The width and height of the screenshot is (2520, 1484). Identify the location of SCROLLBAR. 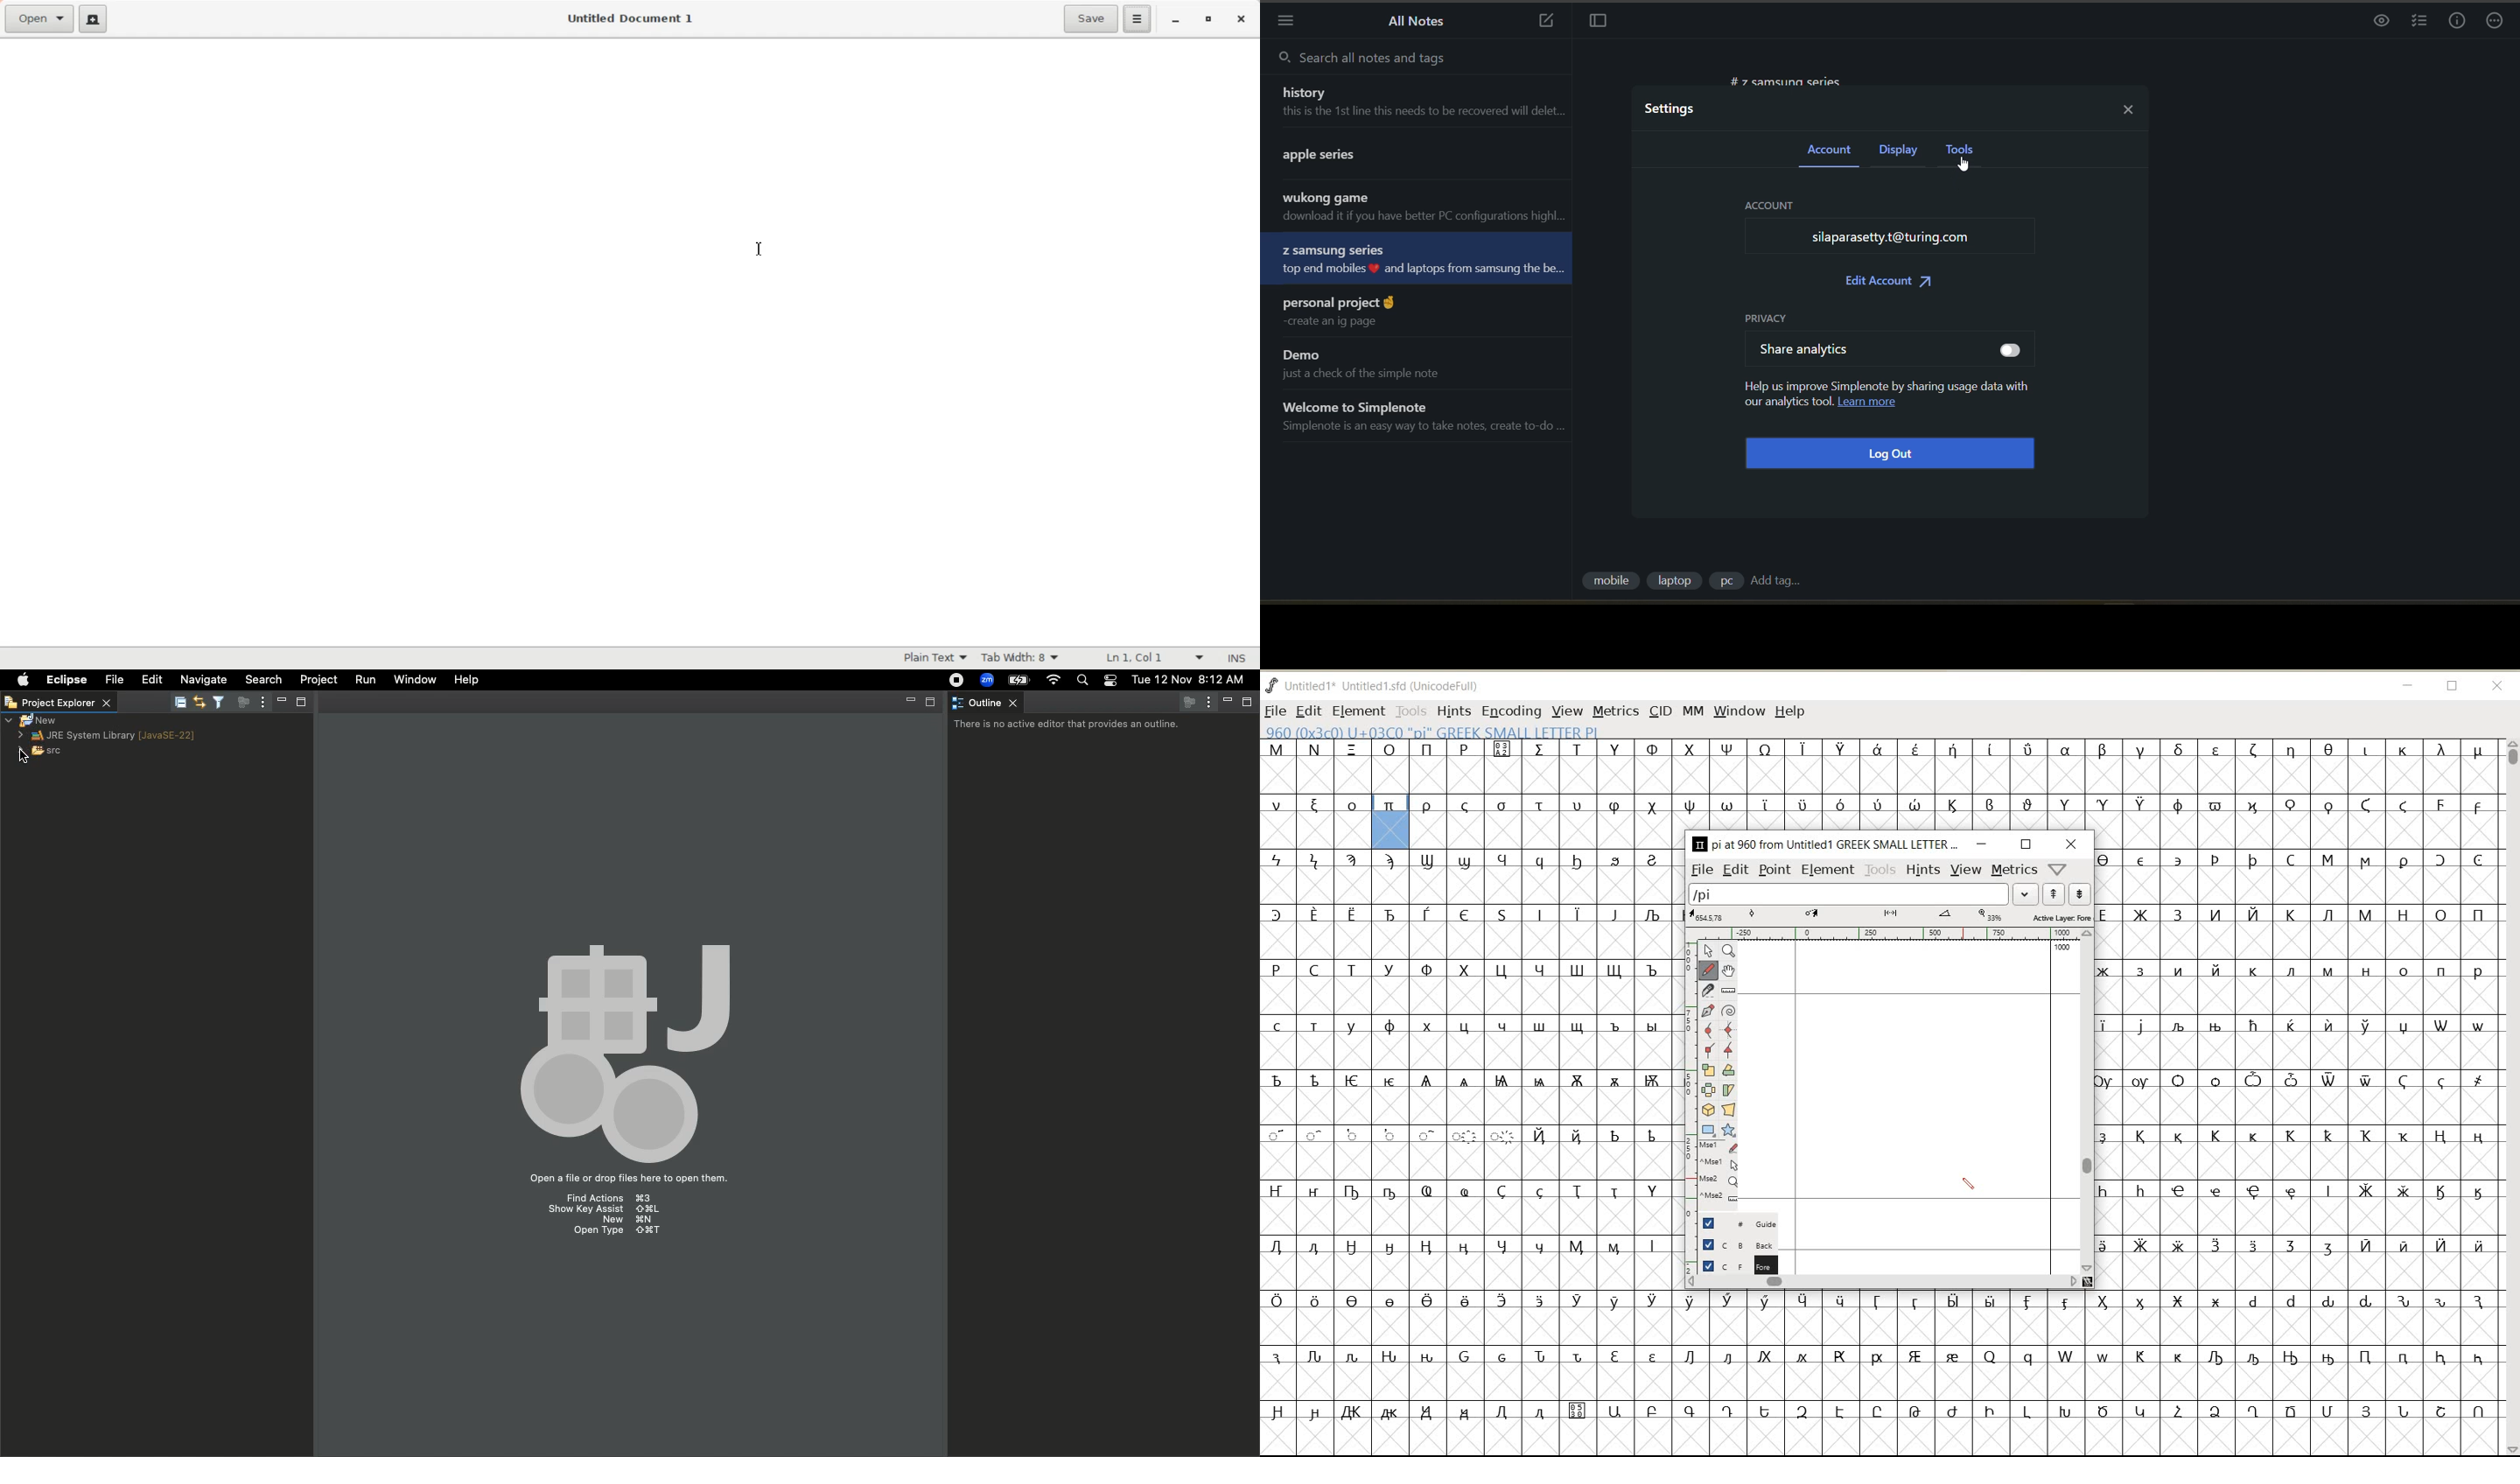
(2088, 1102).